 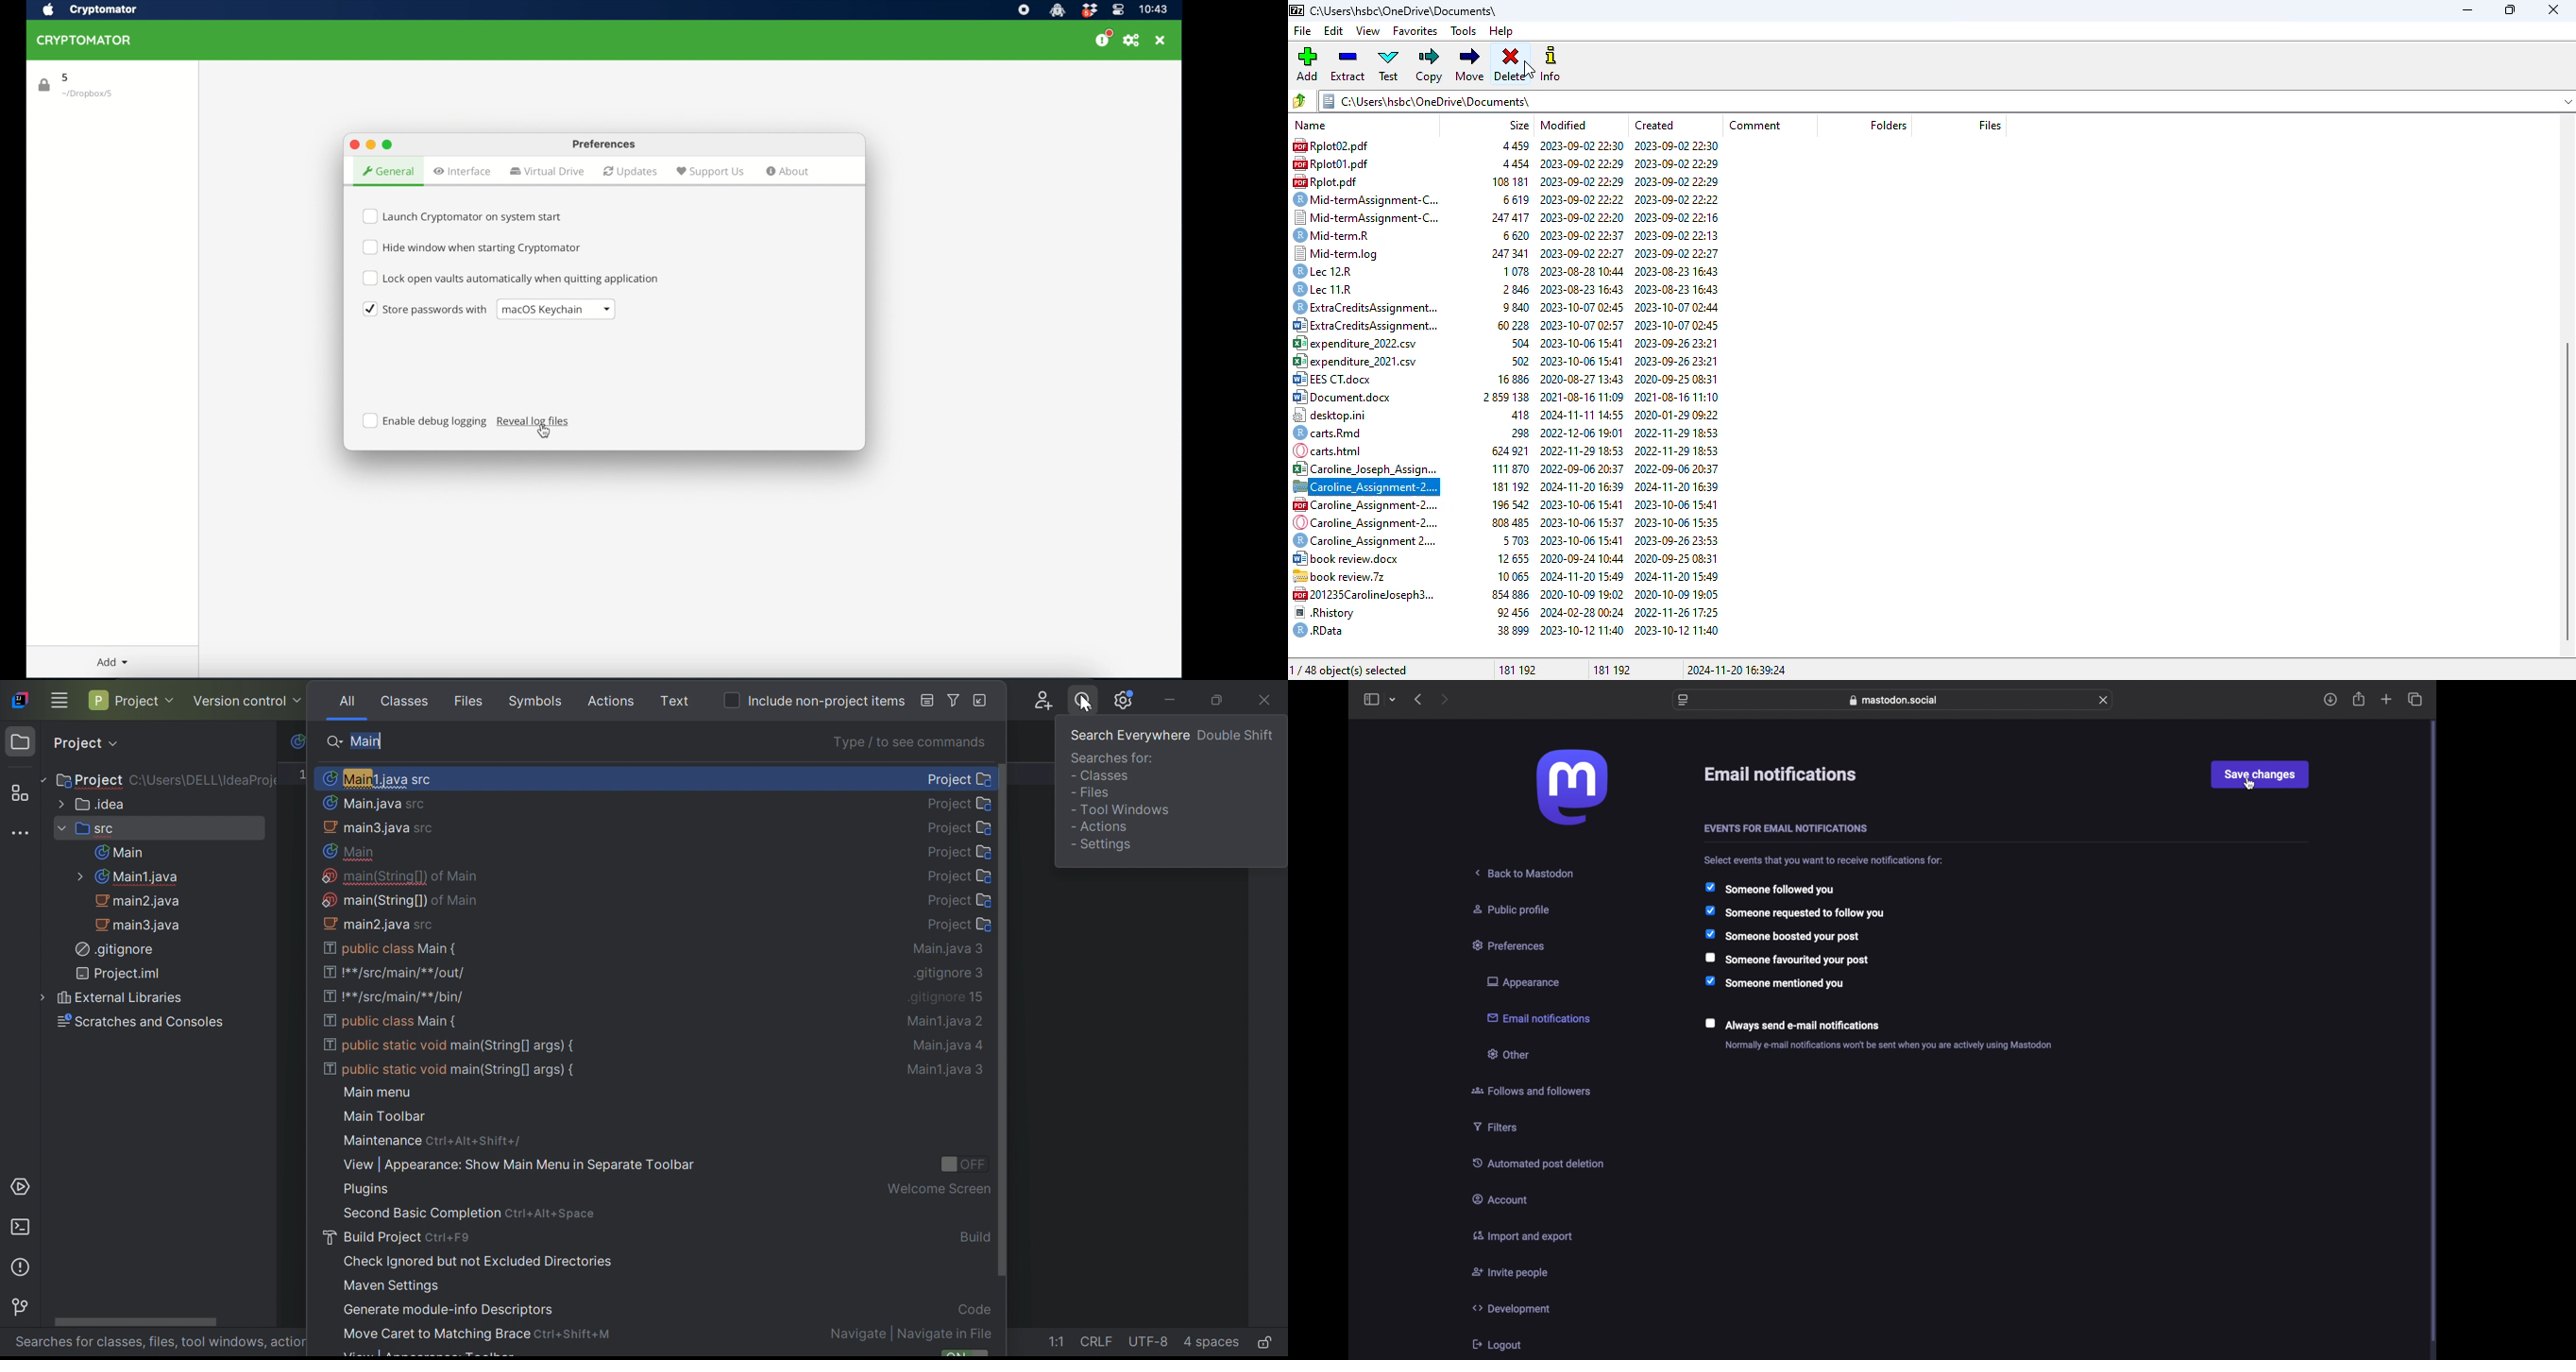 What do you see at coordinates (1586, 306) in the screenshot?
I see `2023-10-07 02:45` at bounding box center [1586, 306].